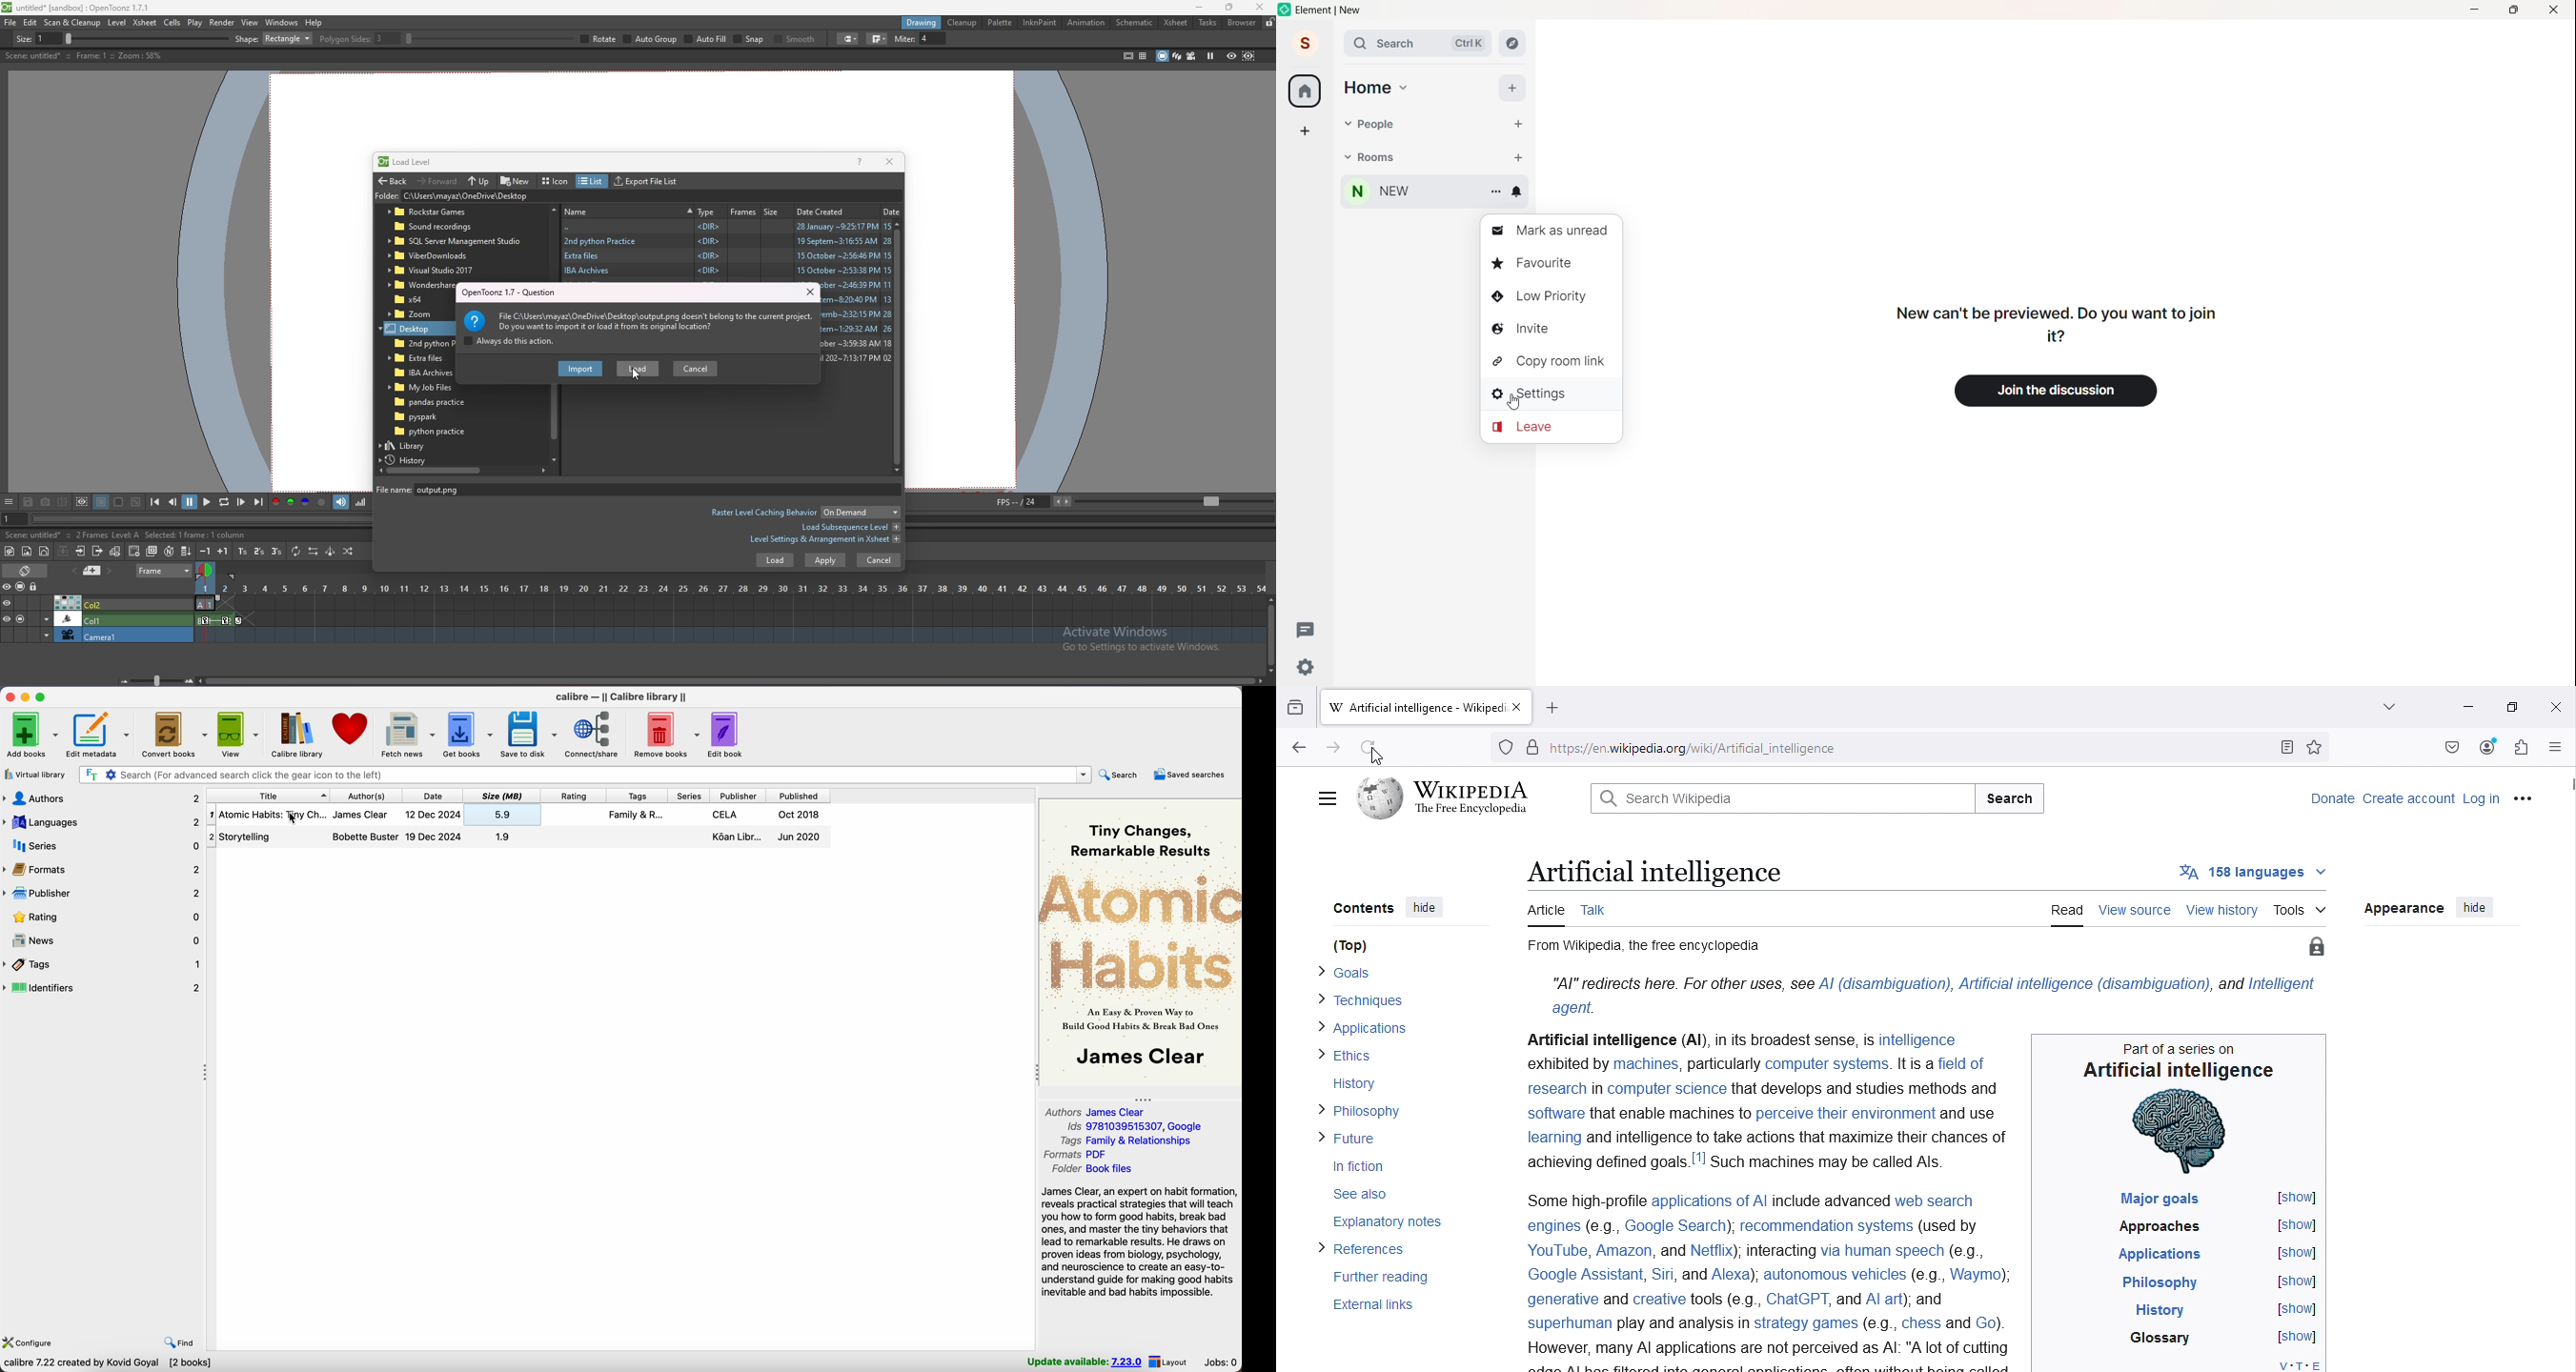 This screenshot has width=2576, height=1372. What do you see at coordinates (1410, 42) in the screenshot?
I see `search` at bounding box center [1410, 42].